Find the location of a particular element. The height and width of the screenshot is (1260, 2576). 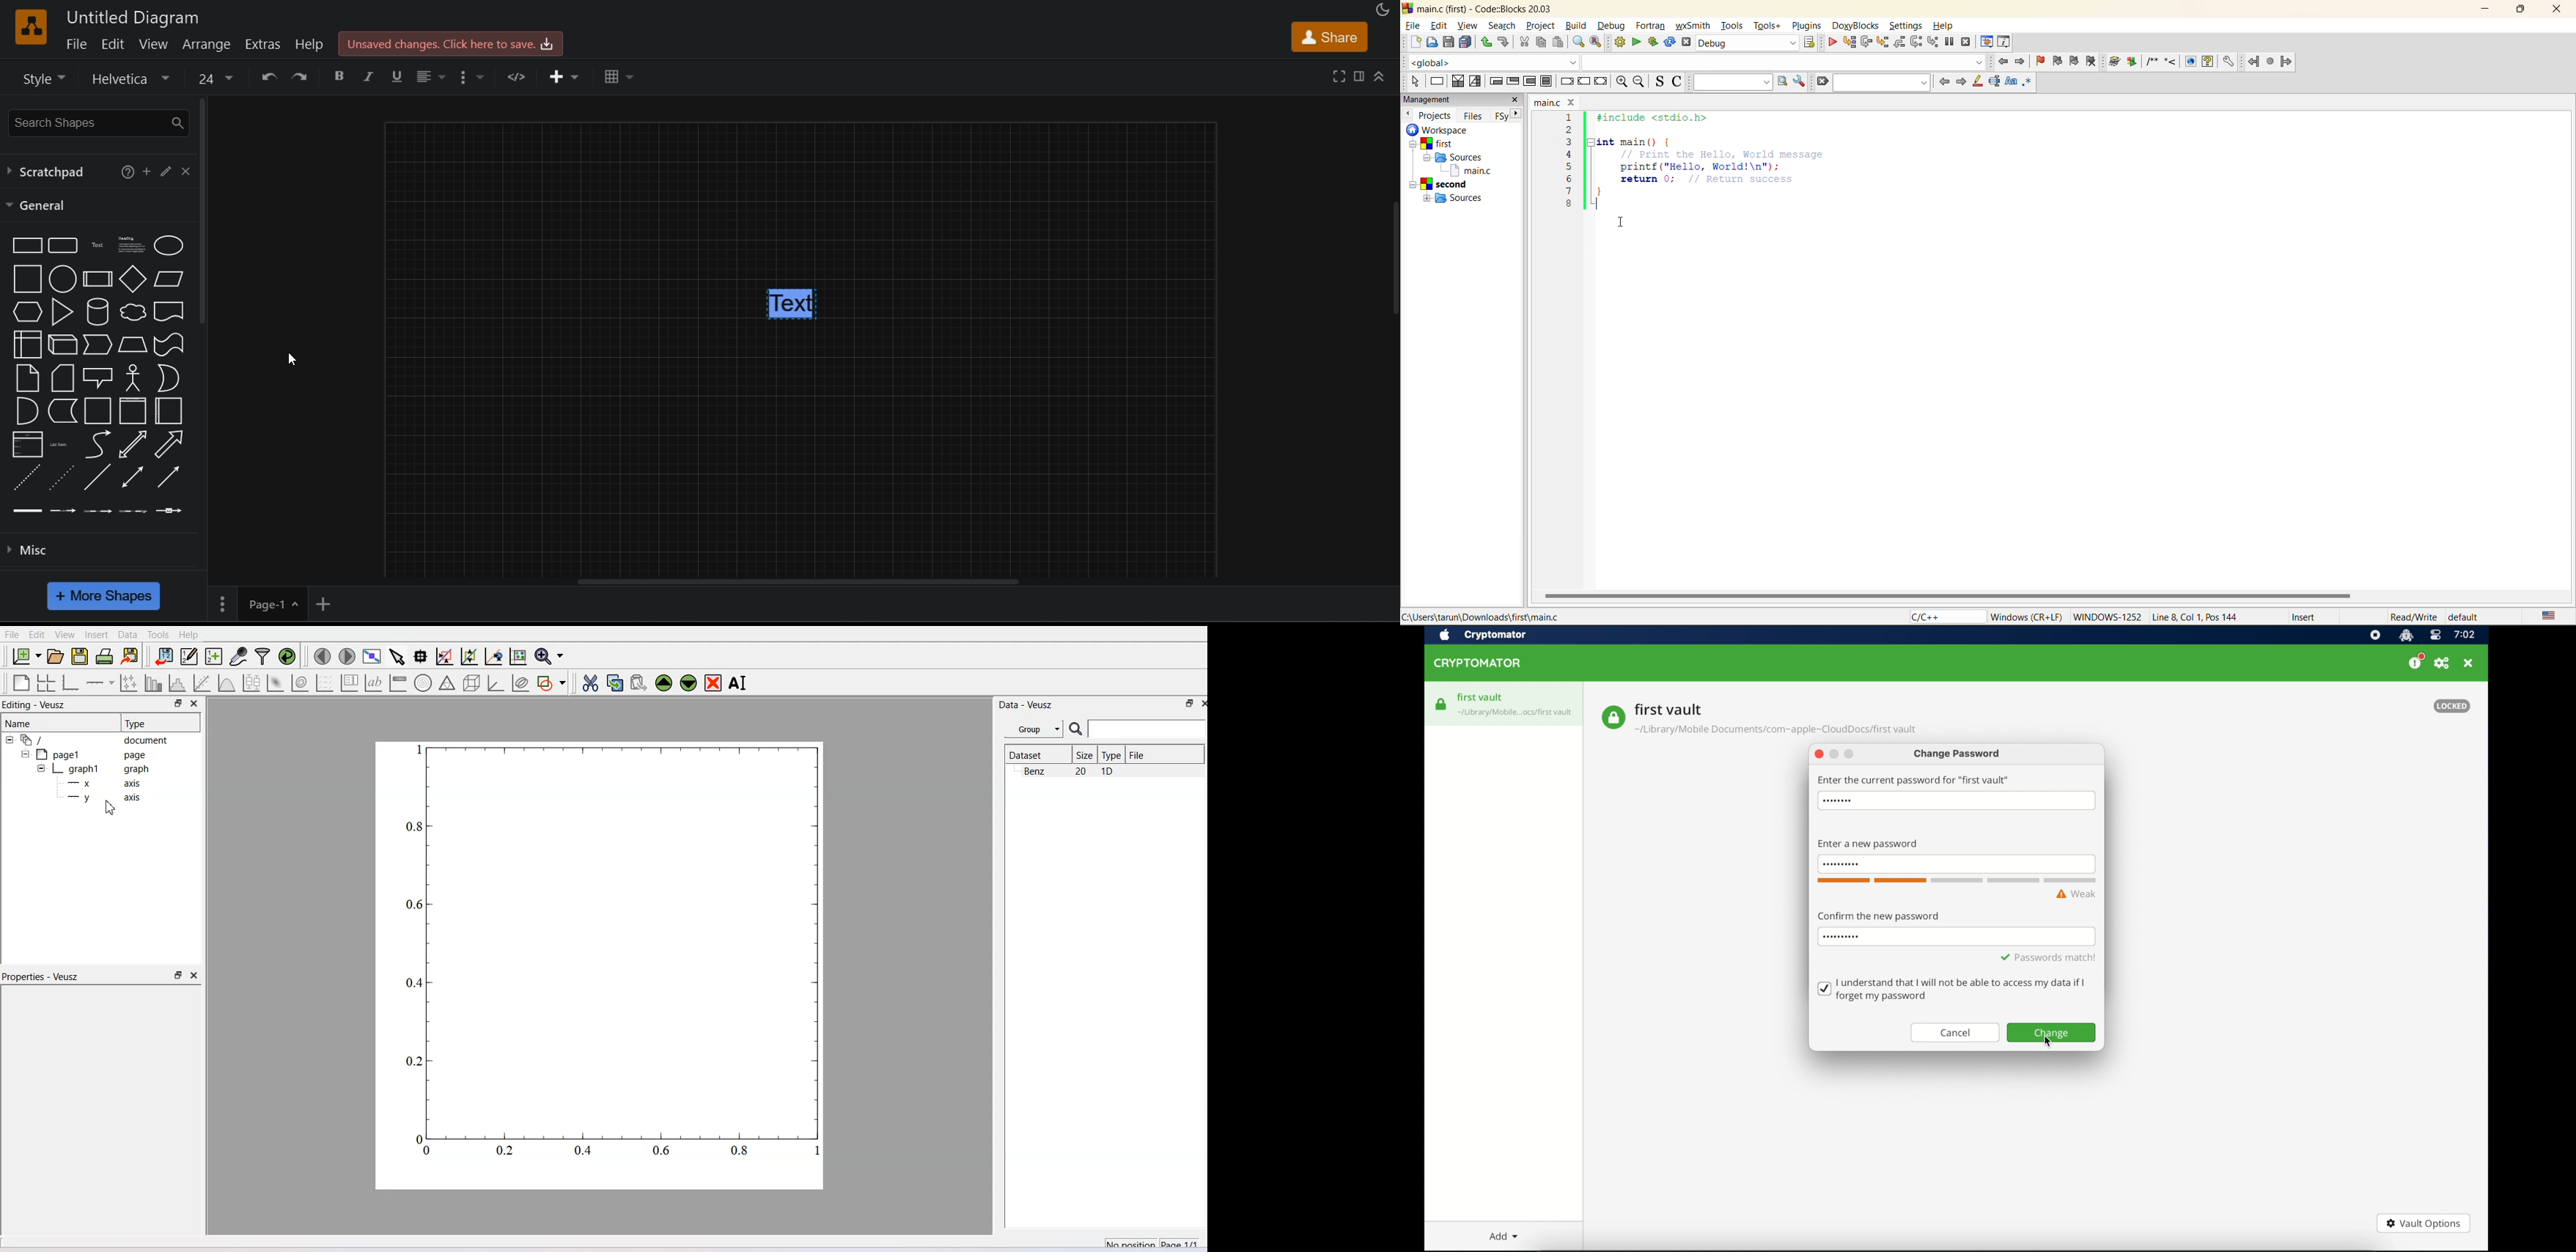

Bidirectional arrow is located at coordinates (133, 444).